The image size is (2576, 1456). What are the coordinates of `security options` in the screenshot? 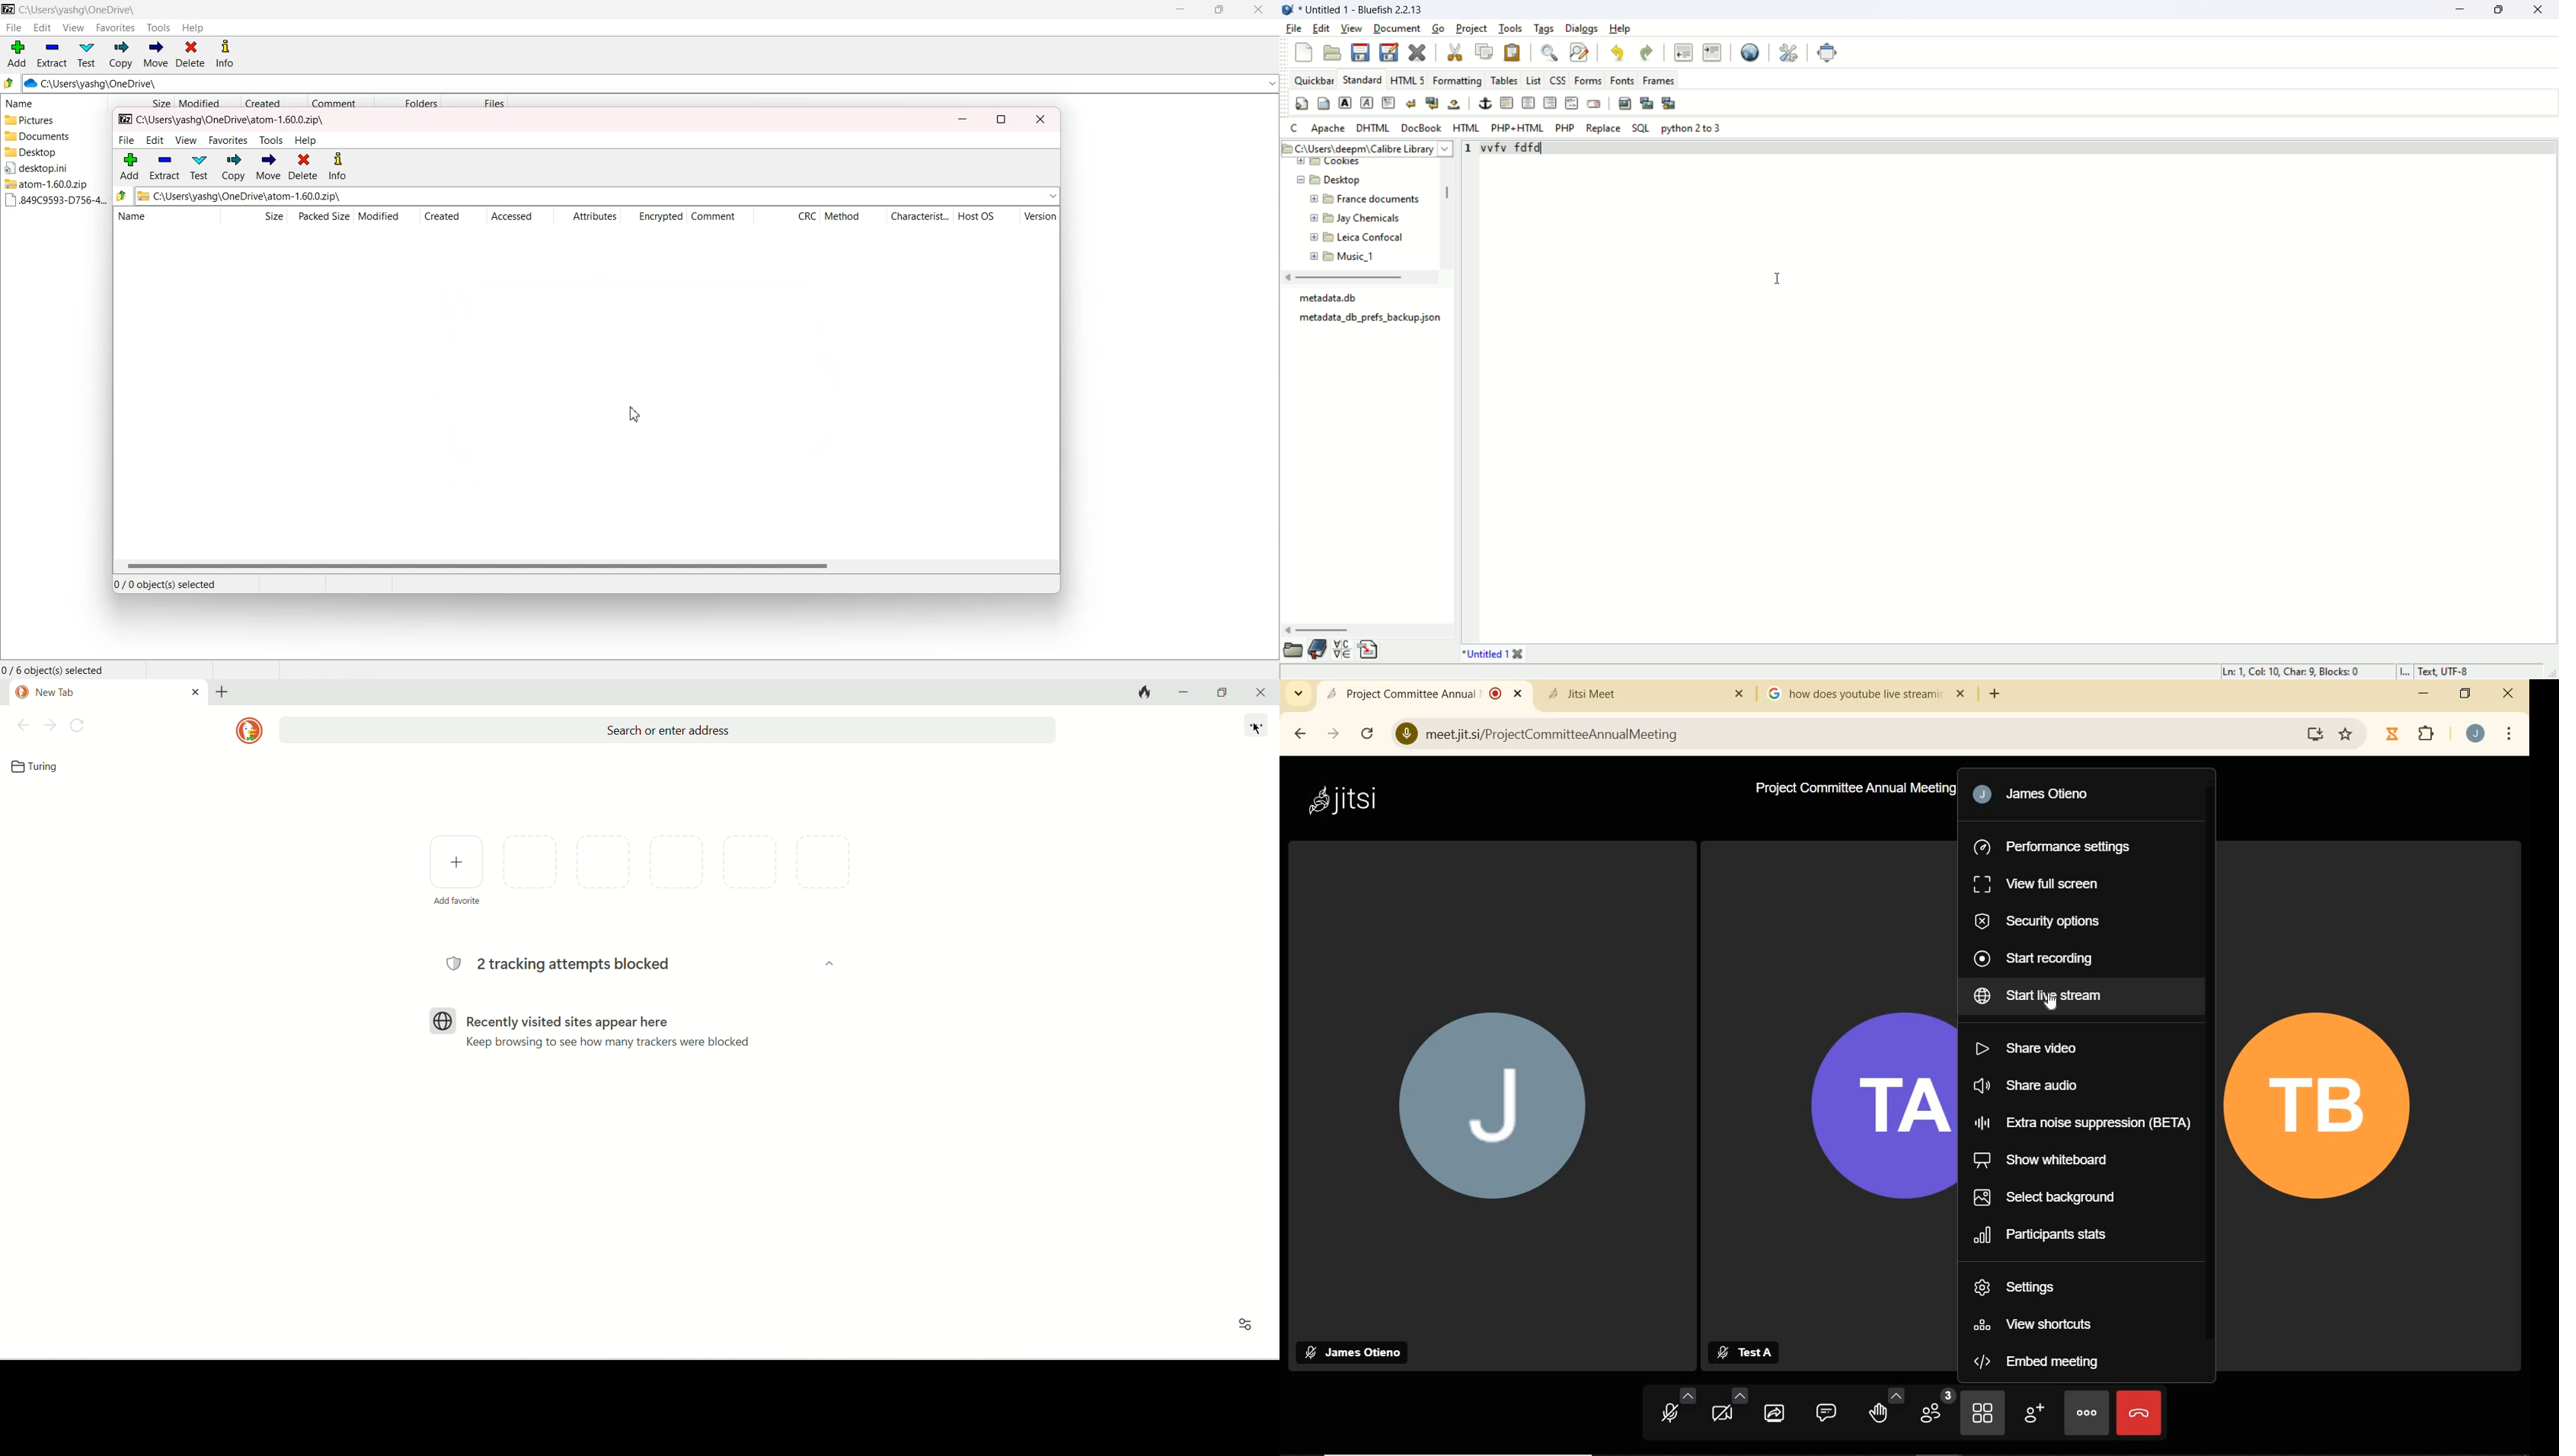 It's located at (2040, 922).